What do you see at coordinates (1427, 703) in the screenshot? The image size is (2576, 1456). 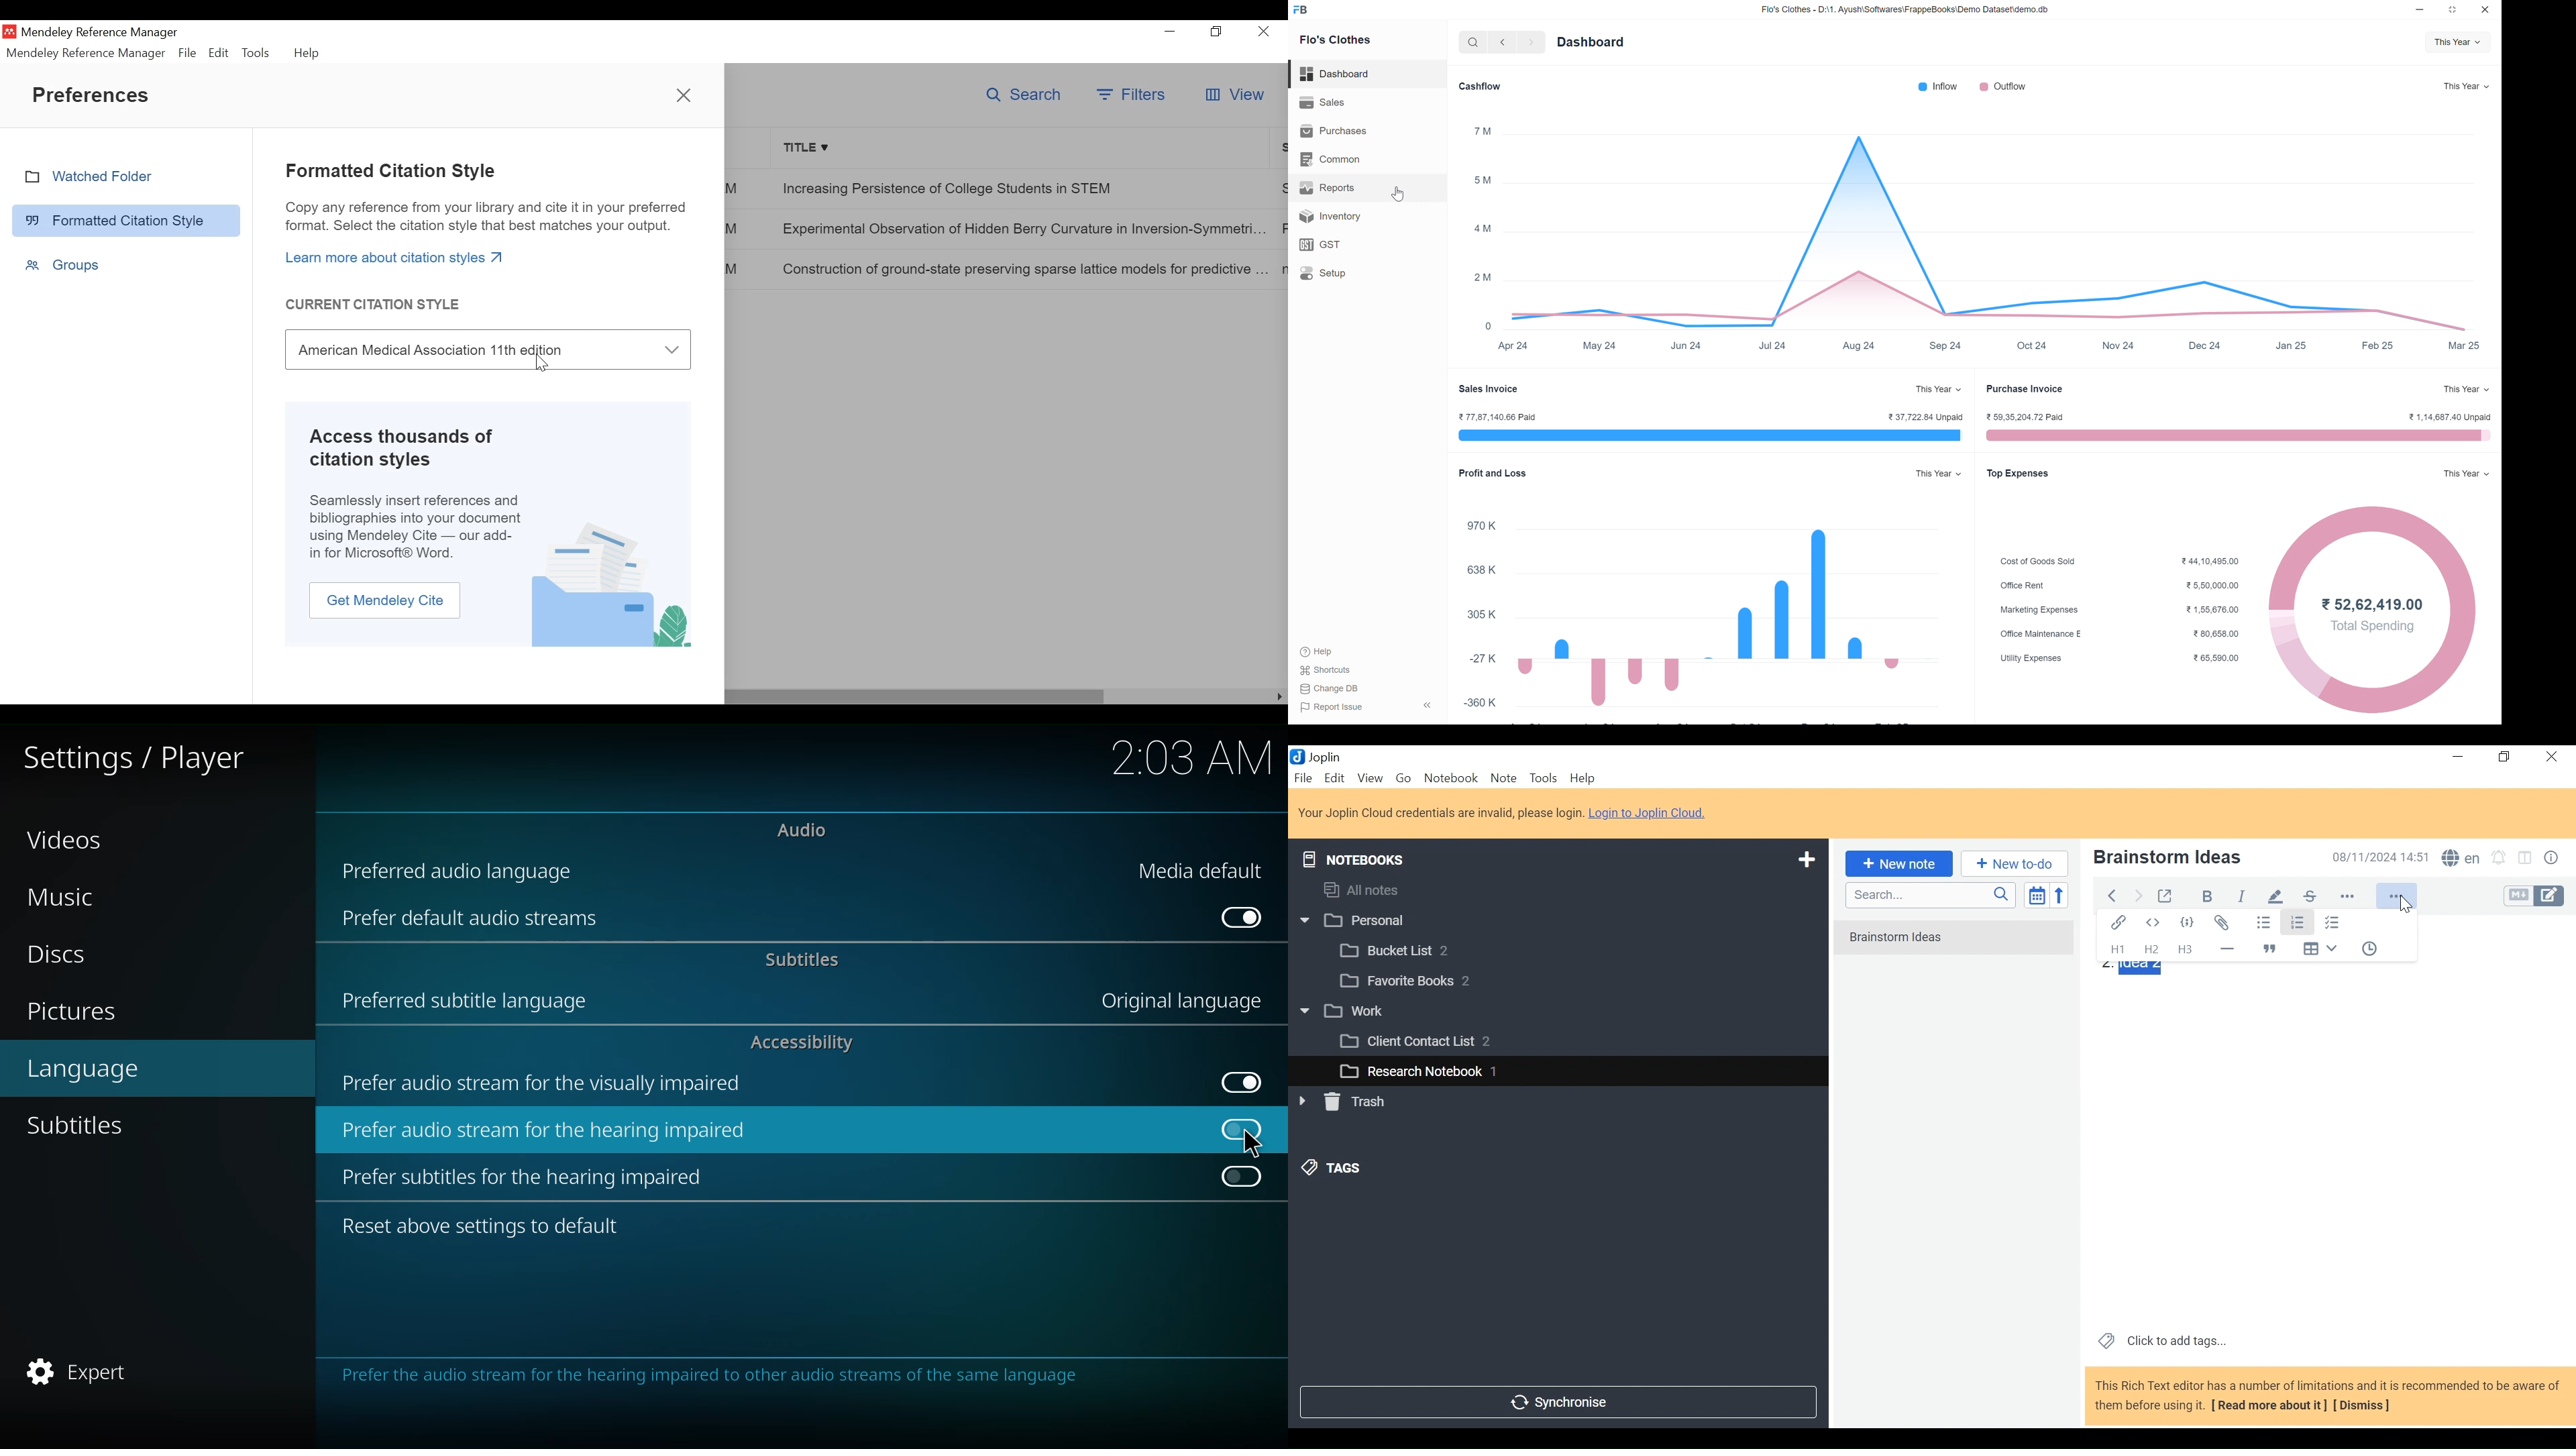 I see `expand` at bounding box center [1427, 703].